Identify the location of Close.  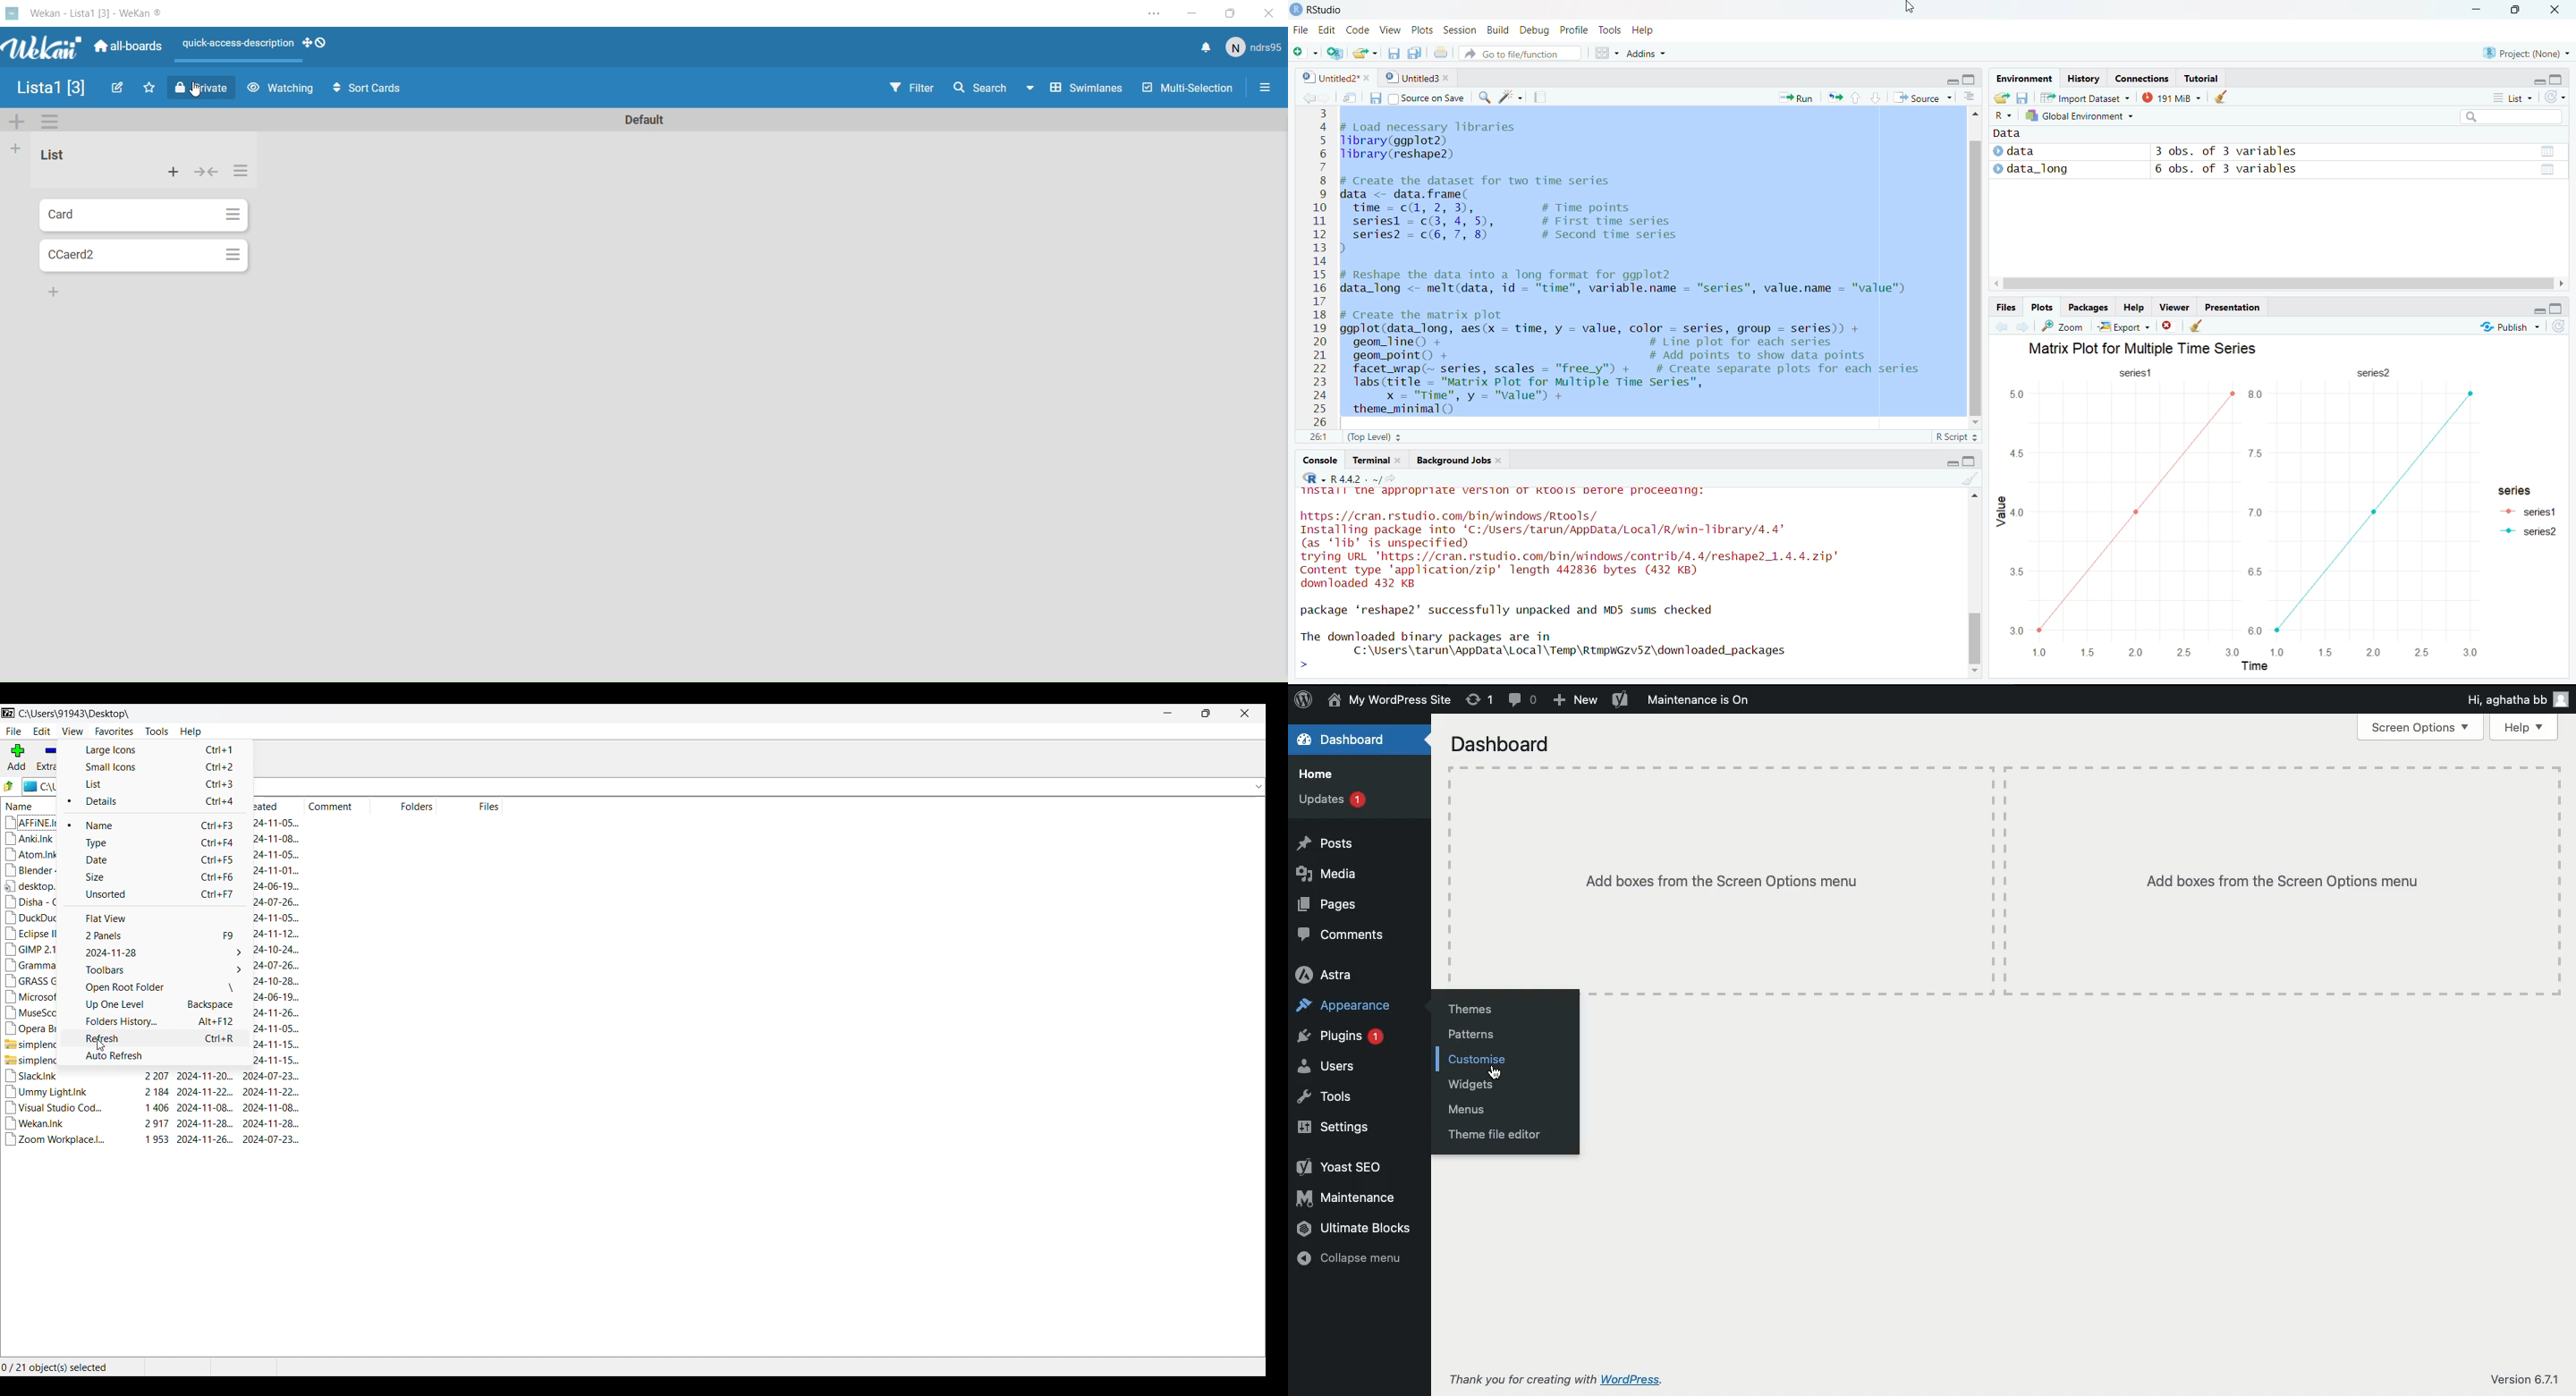
(2554, 10).